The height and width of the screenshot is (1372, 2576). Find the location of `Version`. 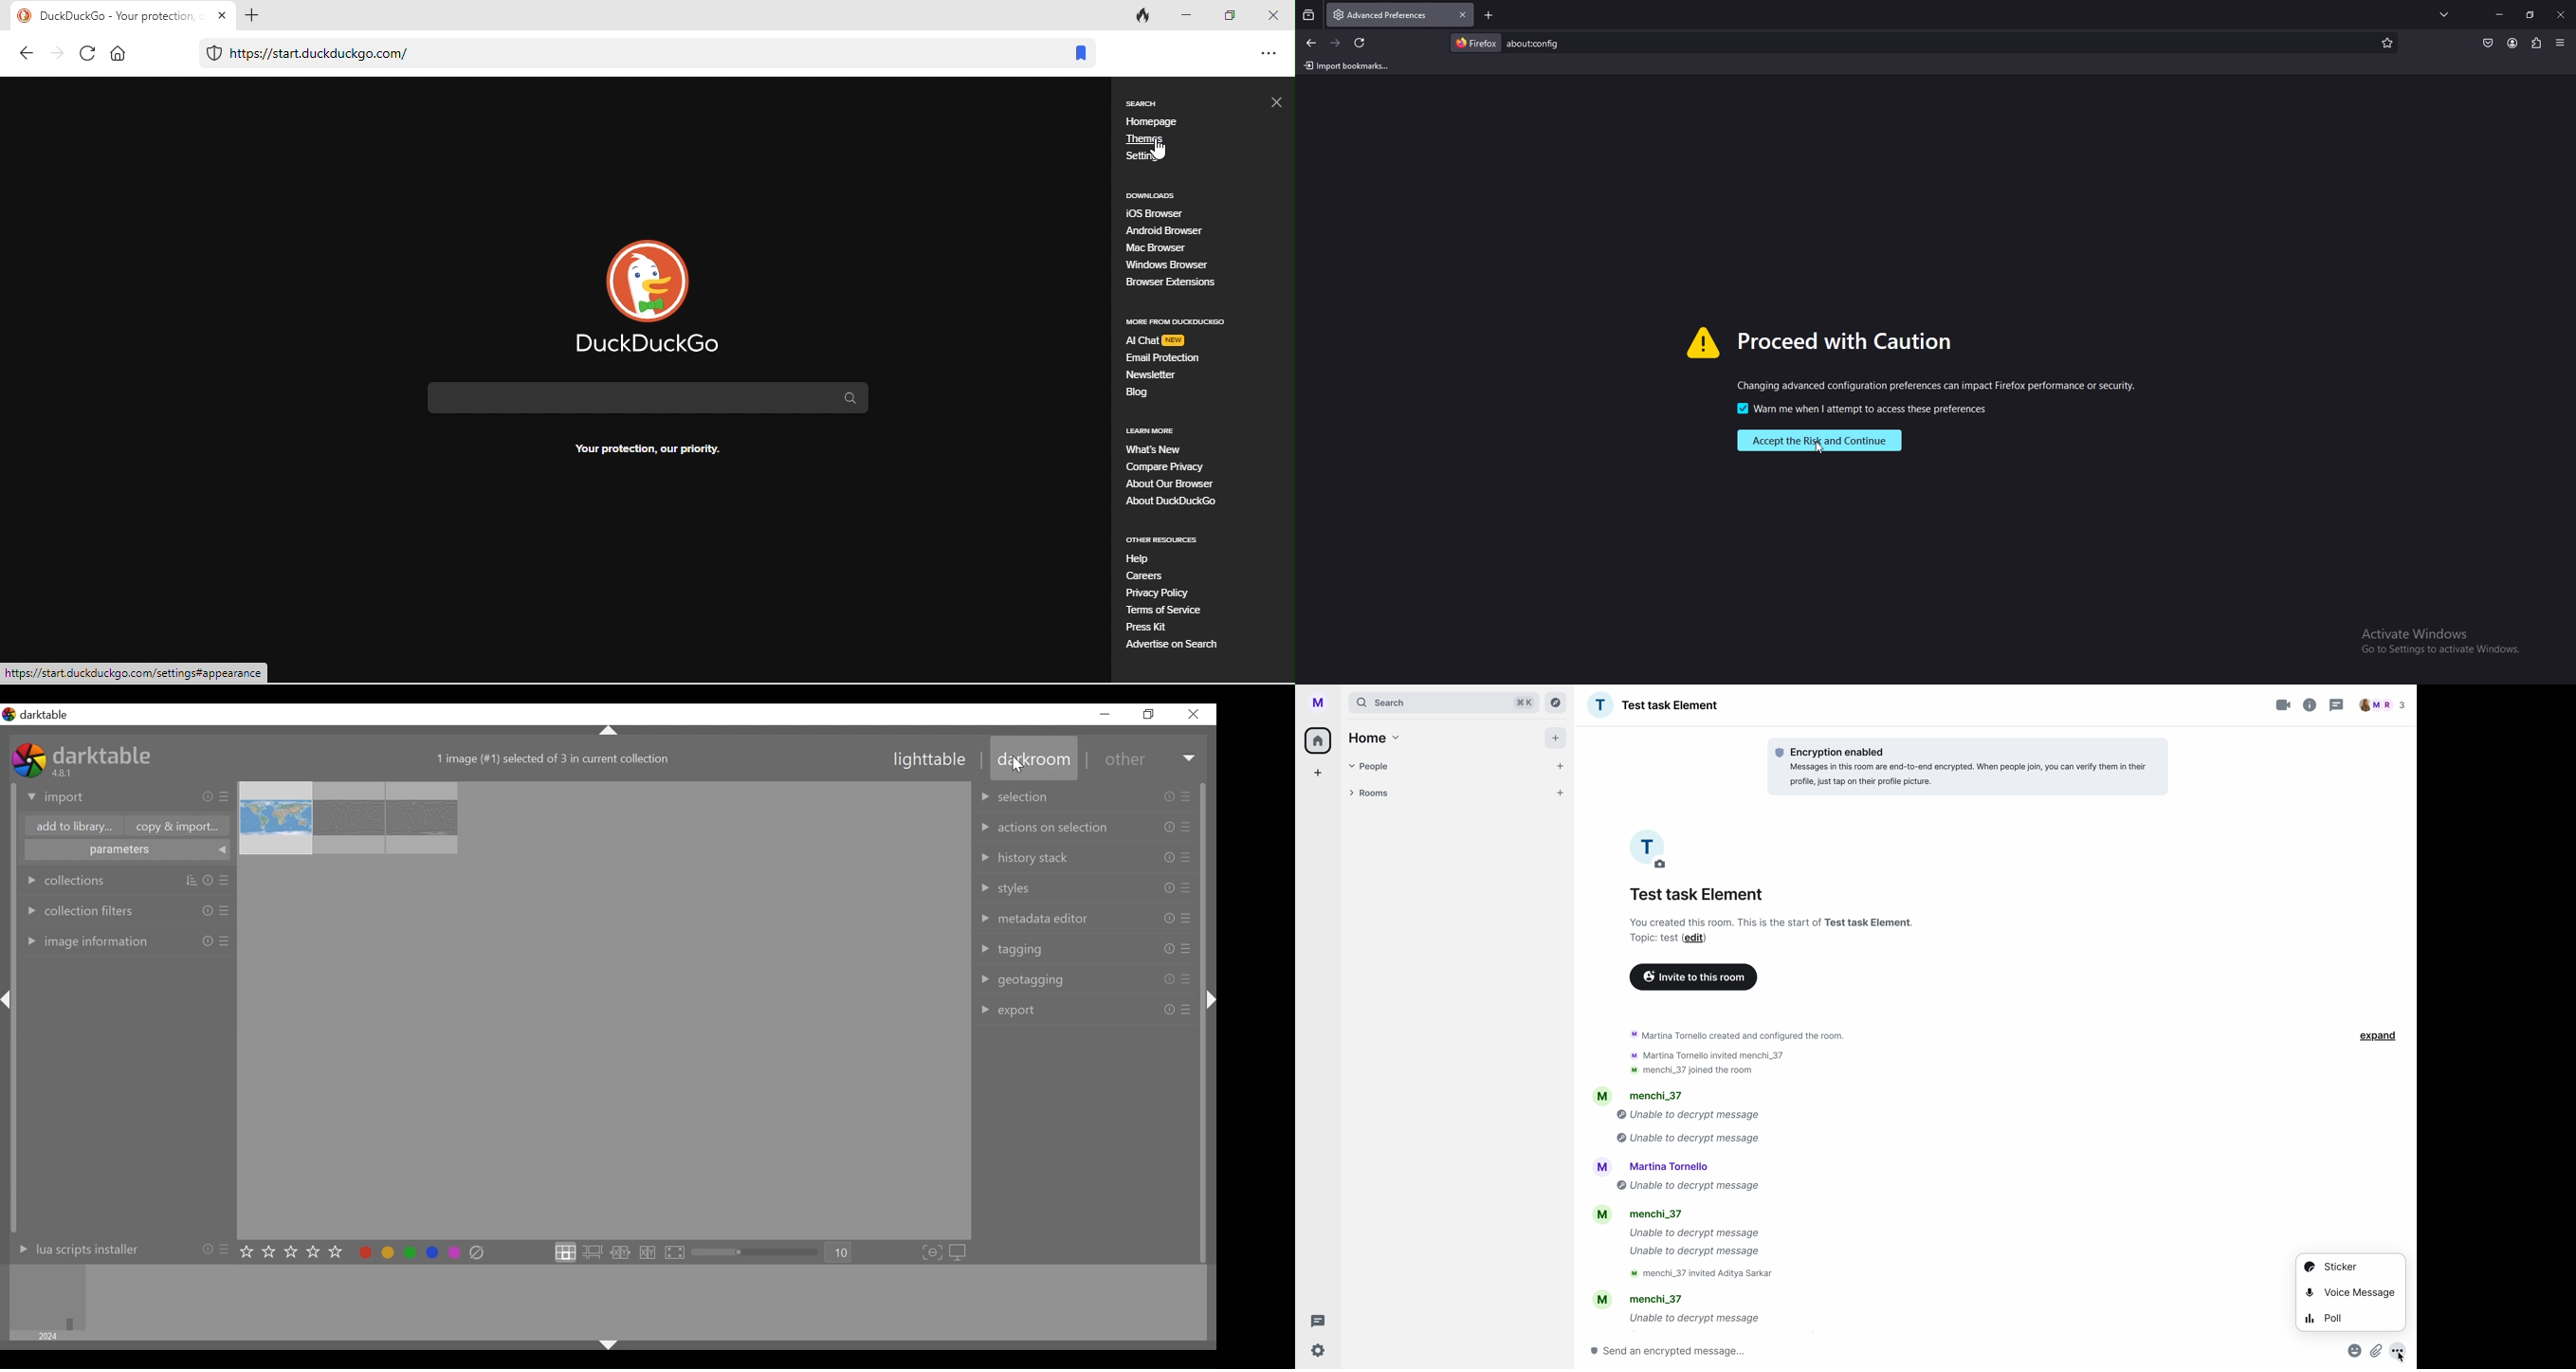

Version is located at coordinates (65, 774).